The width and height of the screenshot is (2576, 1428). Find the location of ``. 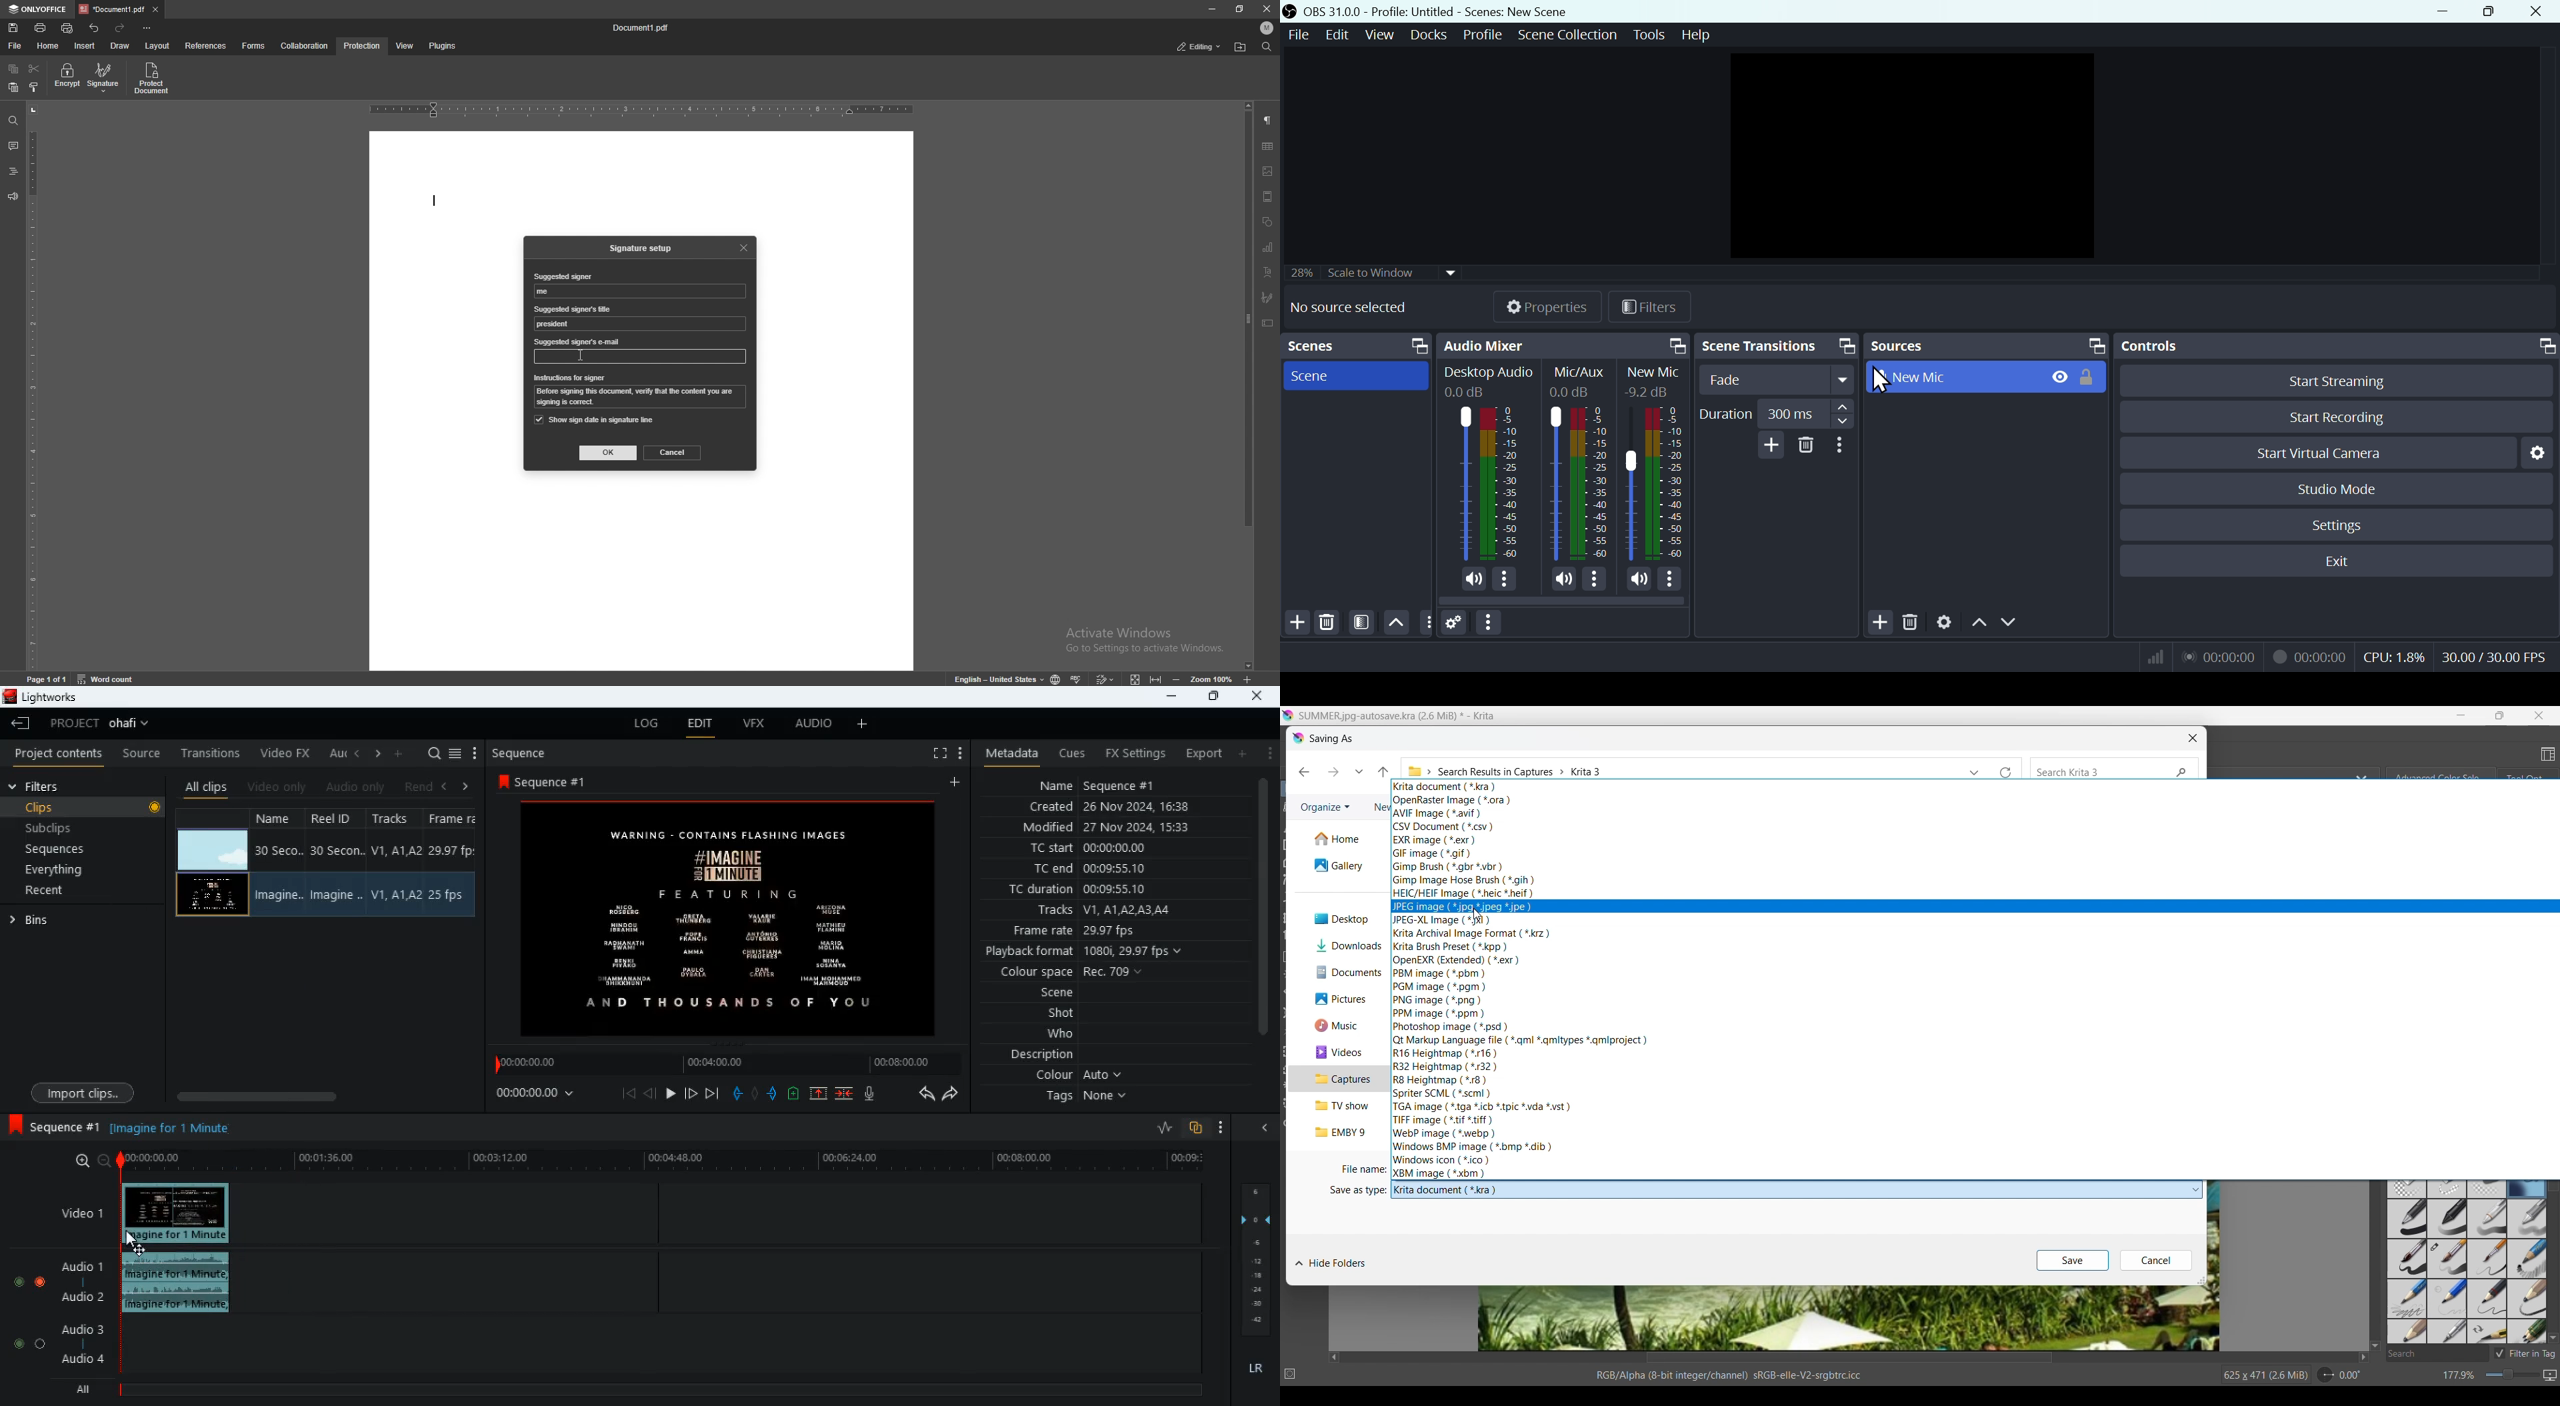

 is located at coordinates (1427, 623).